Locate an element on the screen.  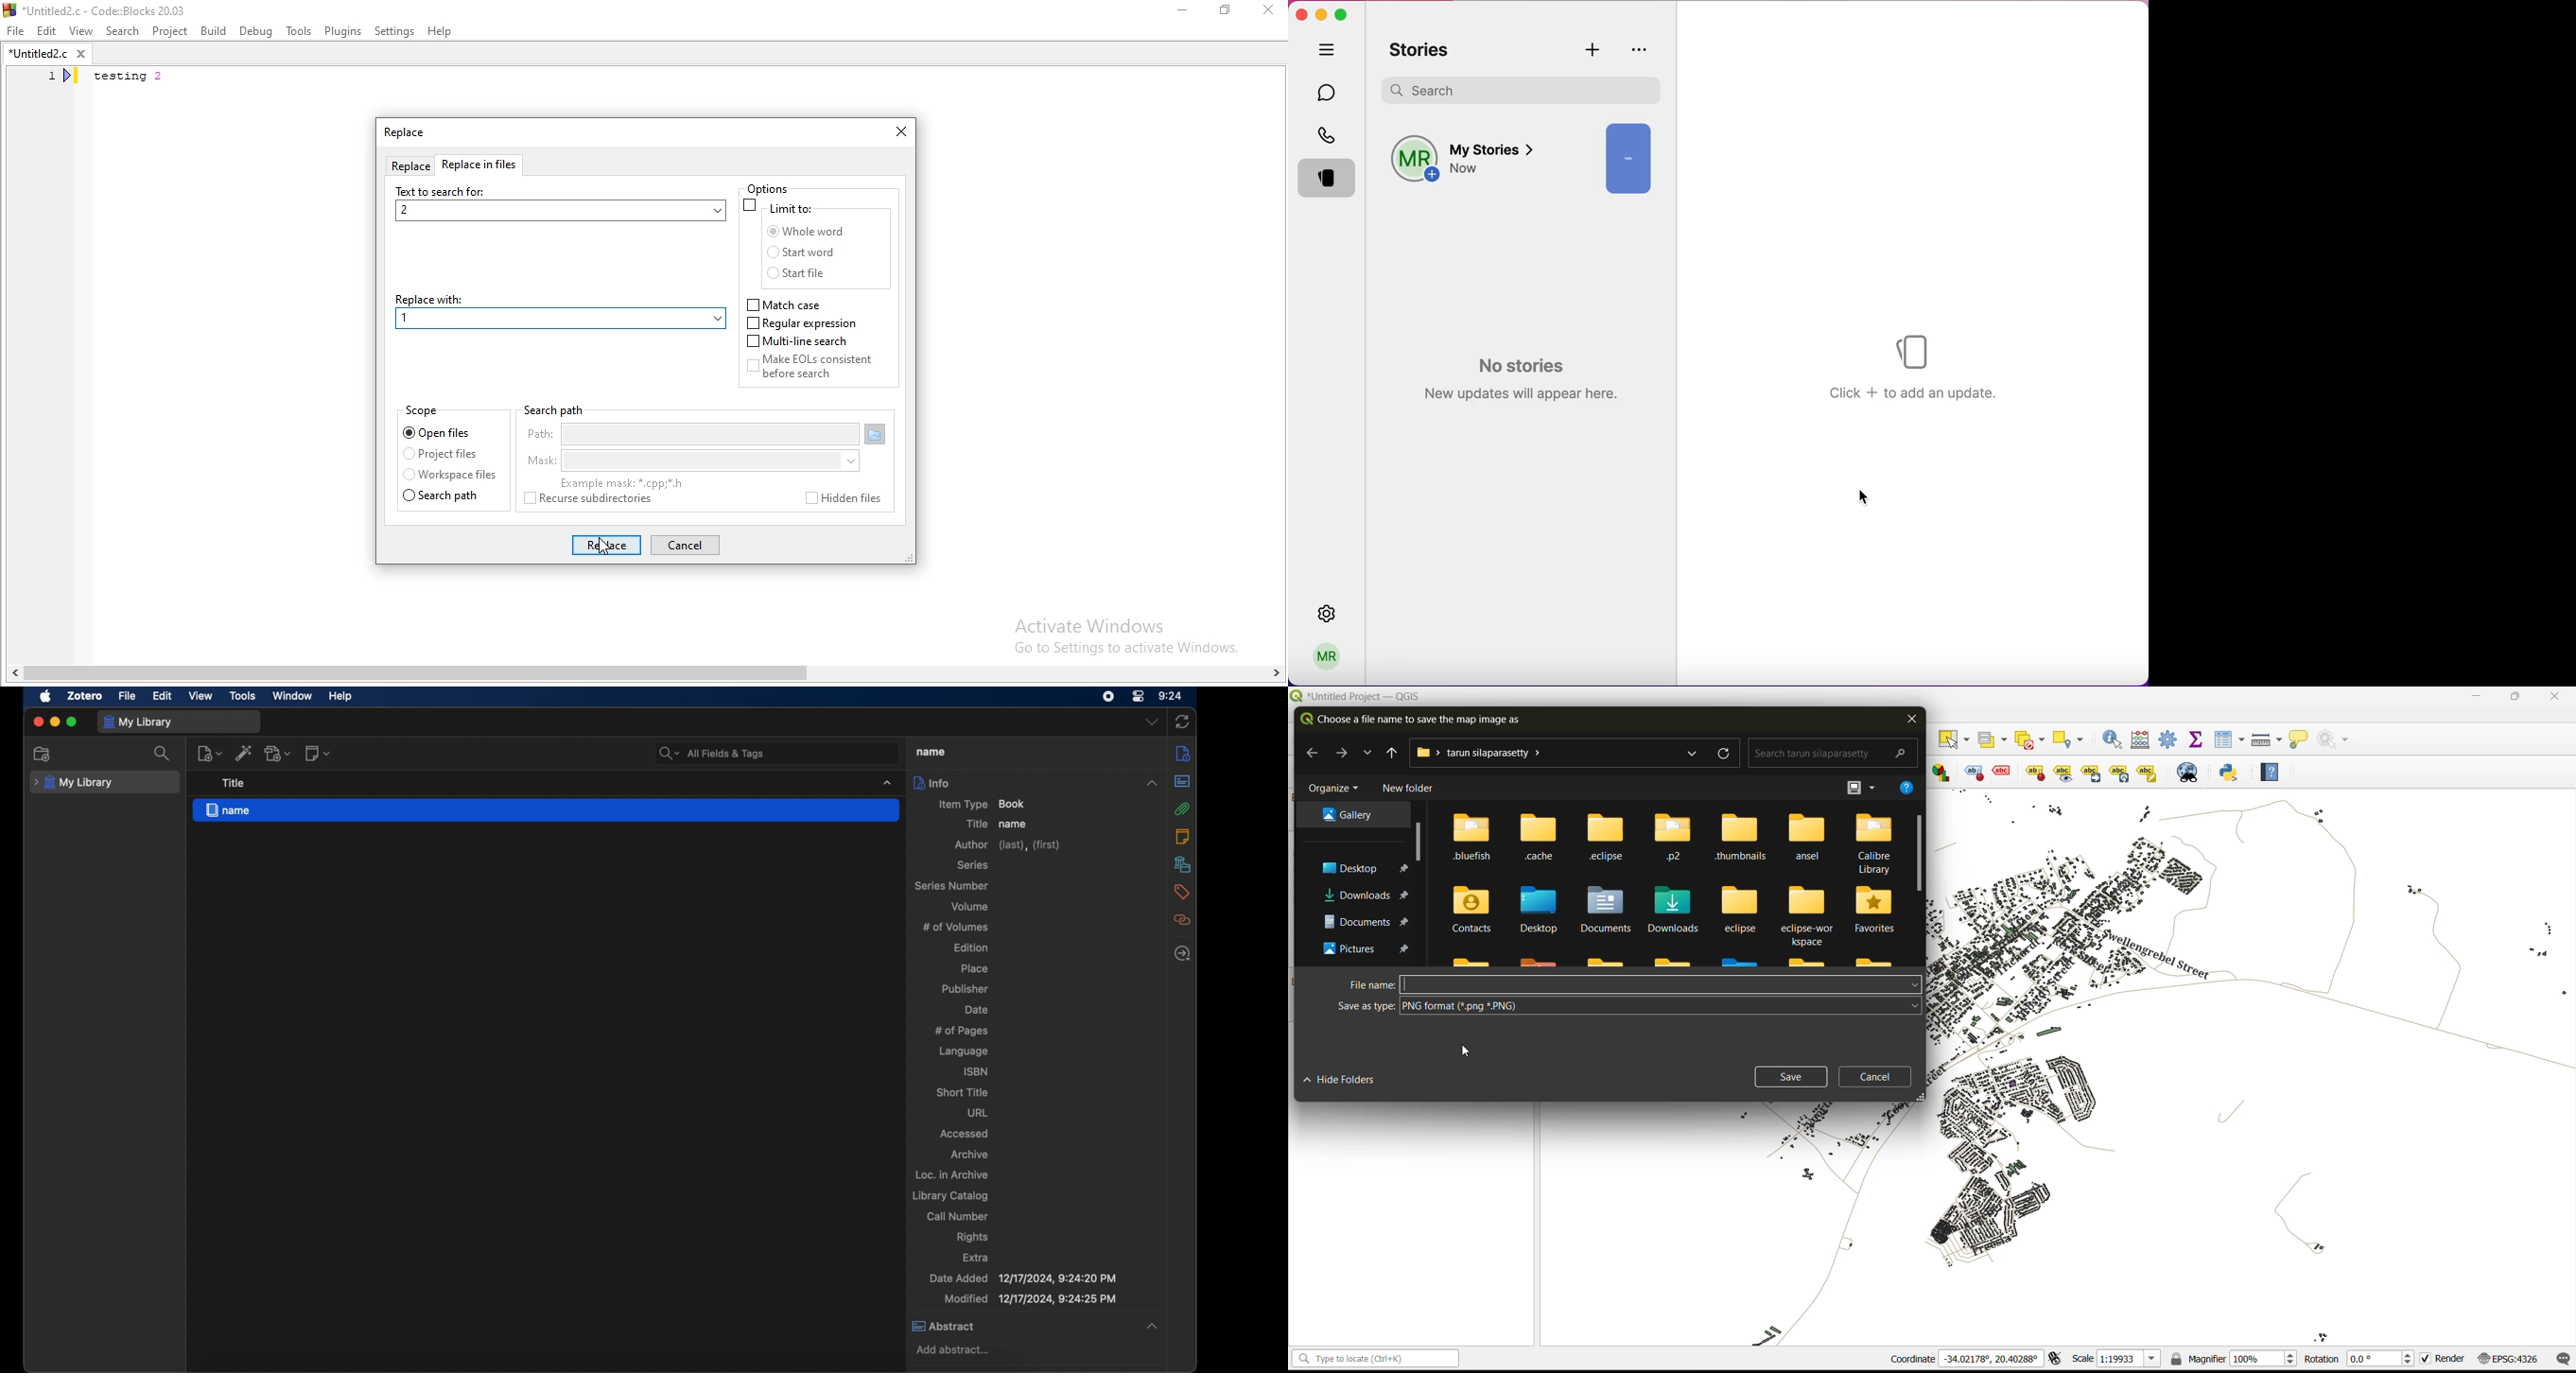
select is located at coordinates (1955, 739).